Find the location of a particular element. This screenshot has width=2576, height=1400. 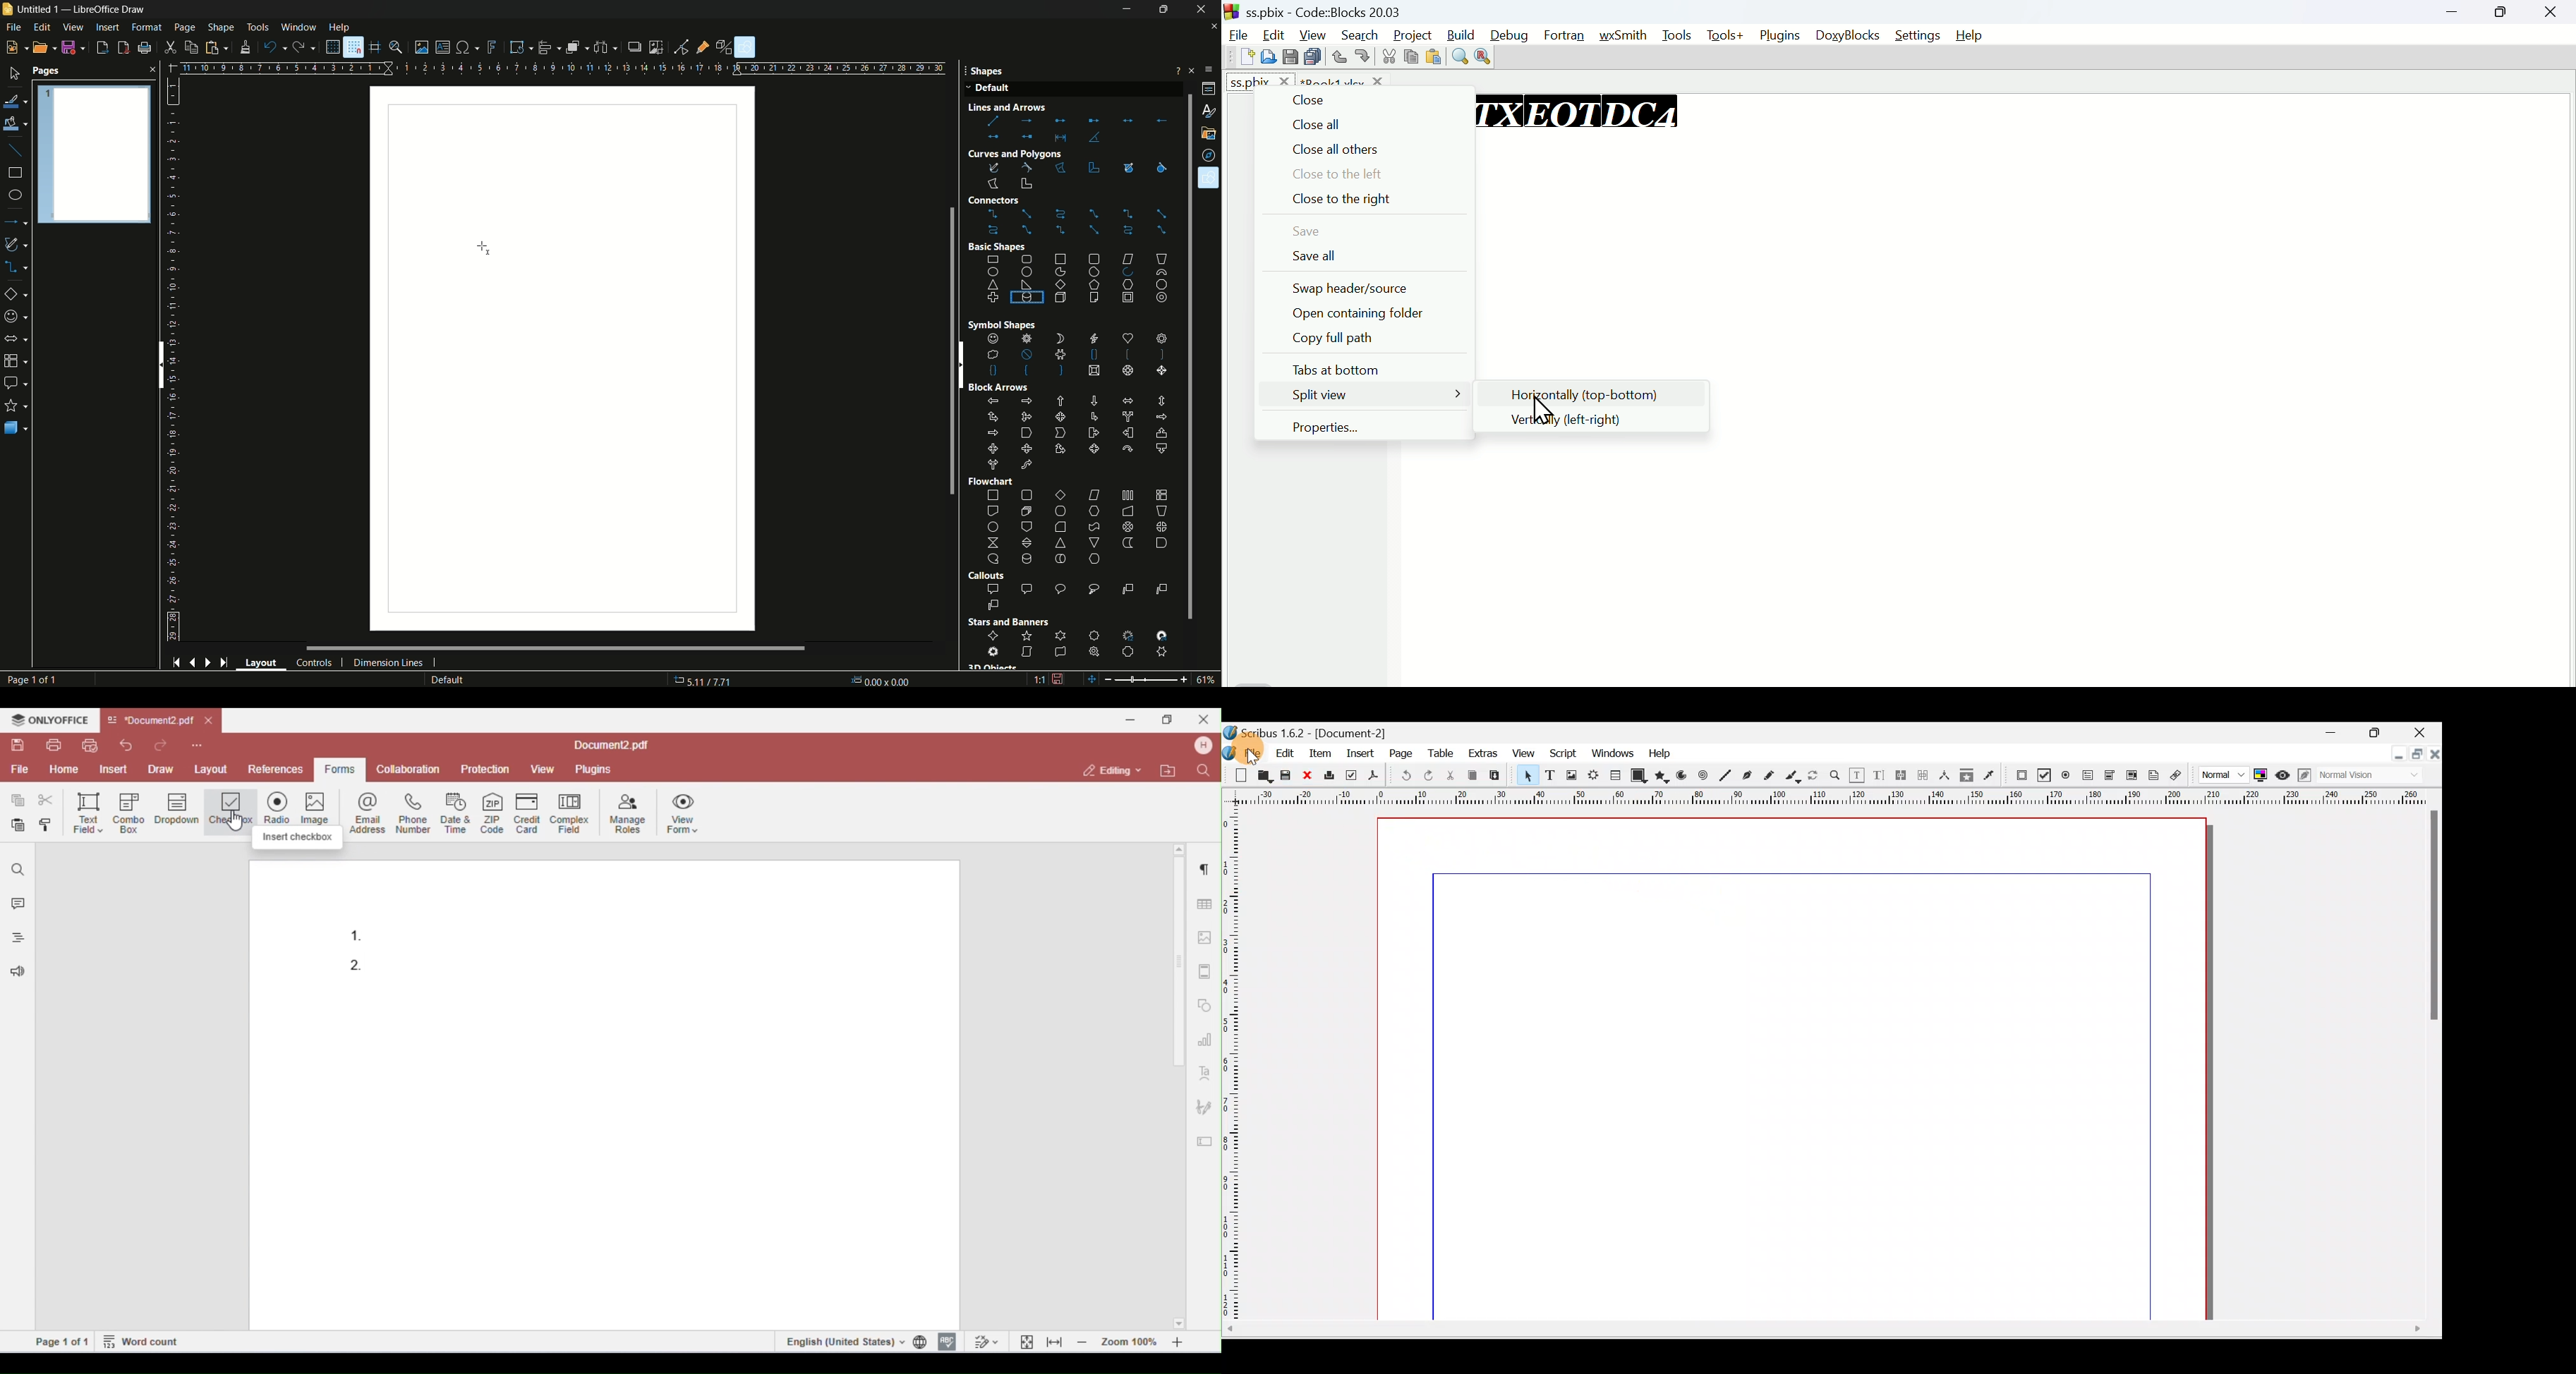

insert special characters is located at coordinates (467, 48).